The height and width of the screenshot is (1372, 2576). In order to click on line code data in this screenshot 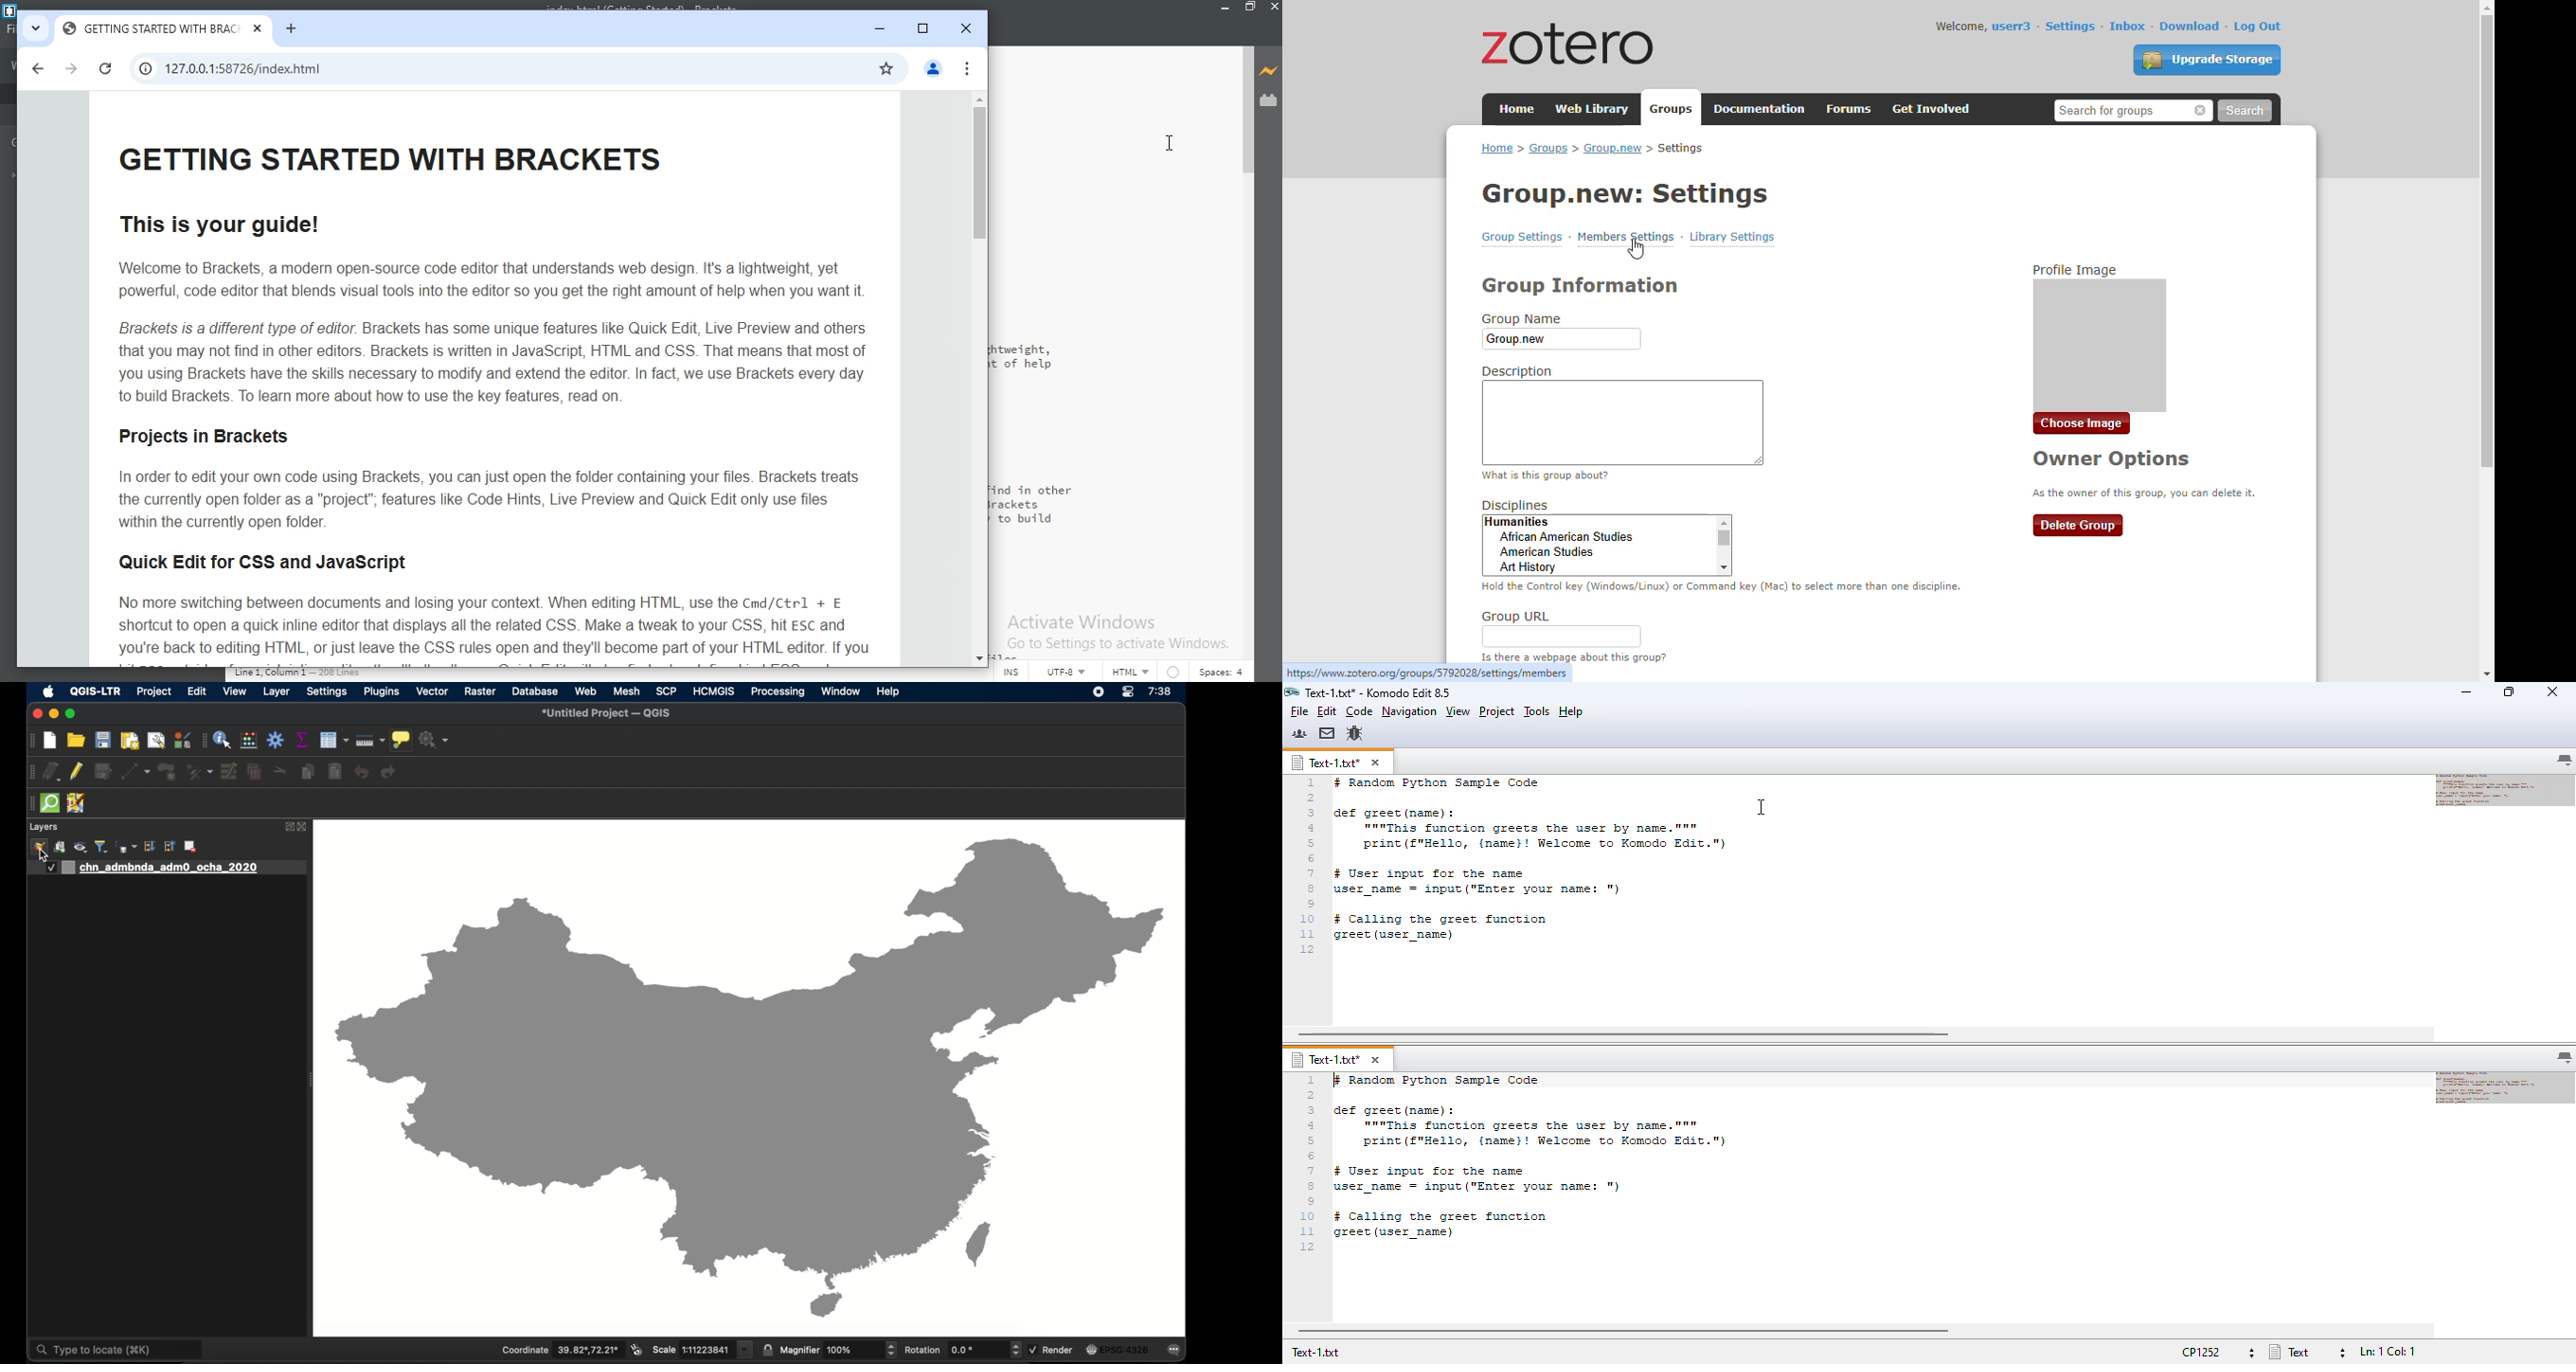, I will do `click(296, 674)`.